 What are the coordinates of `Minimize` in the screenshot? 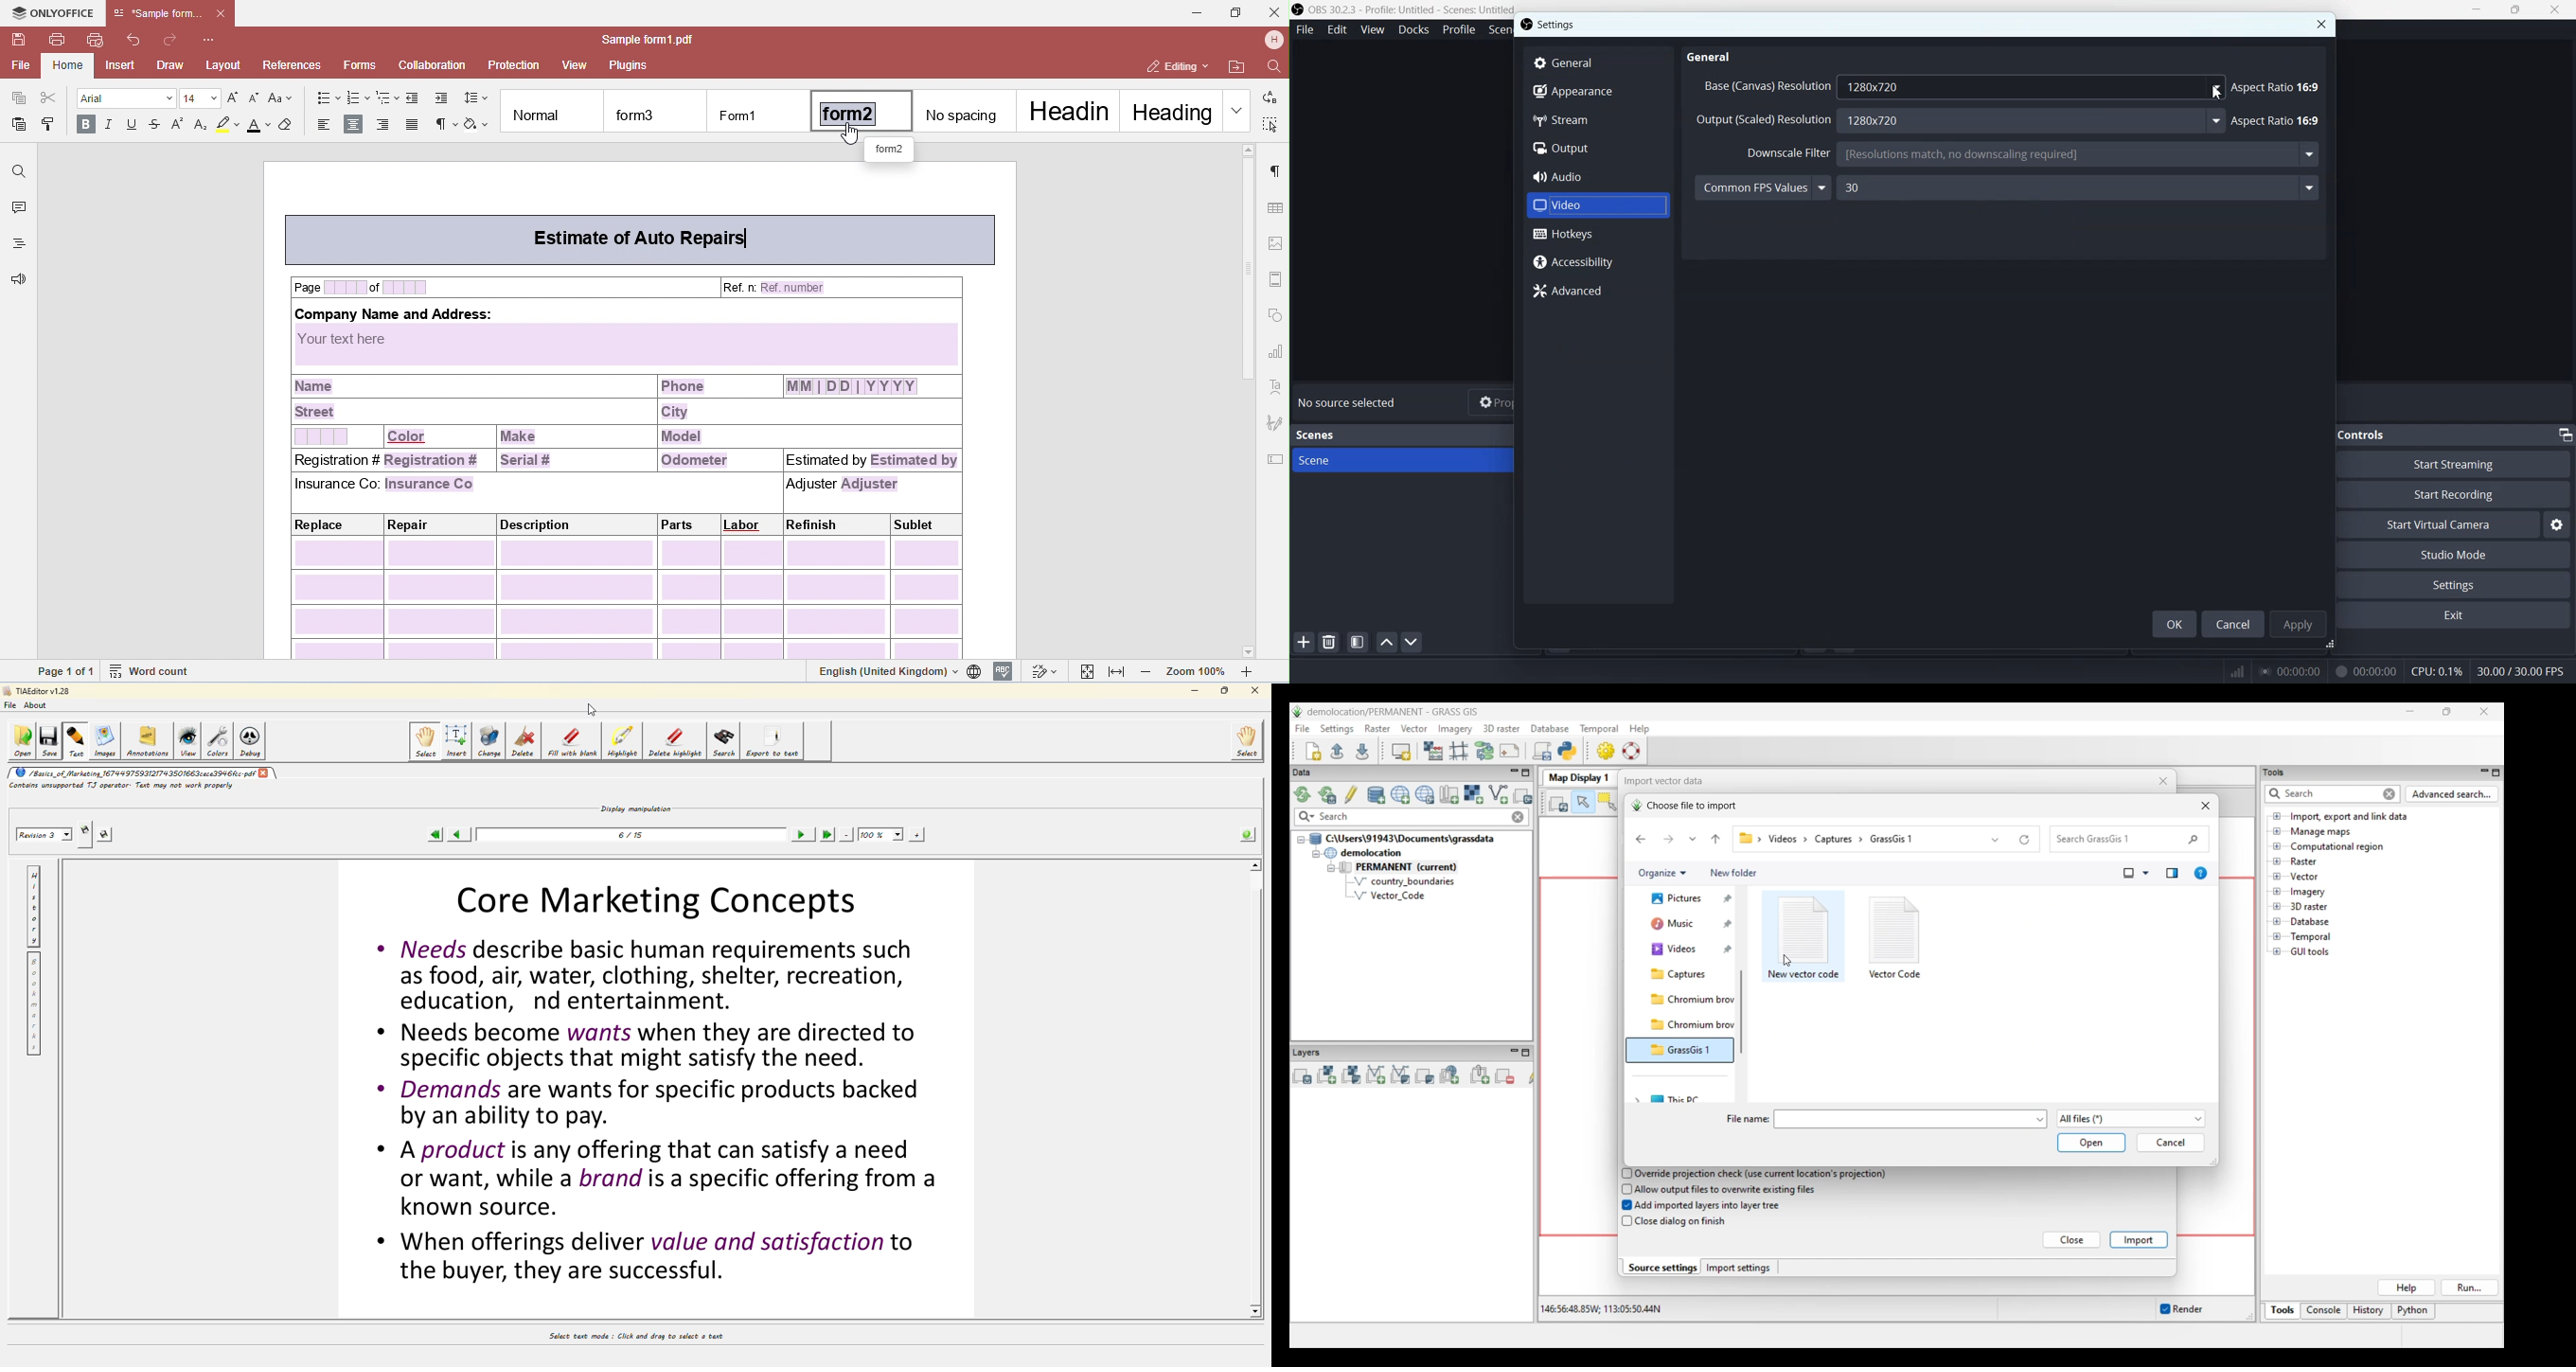 It's located at (2565, 434).